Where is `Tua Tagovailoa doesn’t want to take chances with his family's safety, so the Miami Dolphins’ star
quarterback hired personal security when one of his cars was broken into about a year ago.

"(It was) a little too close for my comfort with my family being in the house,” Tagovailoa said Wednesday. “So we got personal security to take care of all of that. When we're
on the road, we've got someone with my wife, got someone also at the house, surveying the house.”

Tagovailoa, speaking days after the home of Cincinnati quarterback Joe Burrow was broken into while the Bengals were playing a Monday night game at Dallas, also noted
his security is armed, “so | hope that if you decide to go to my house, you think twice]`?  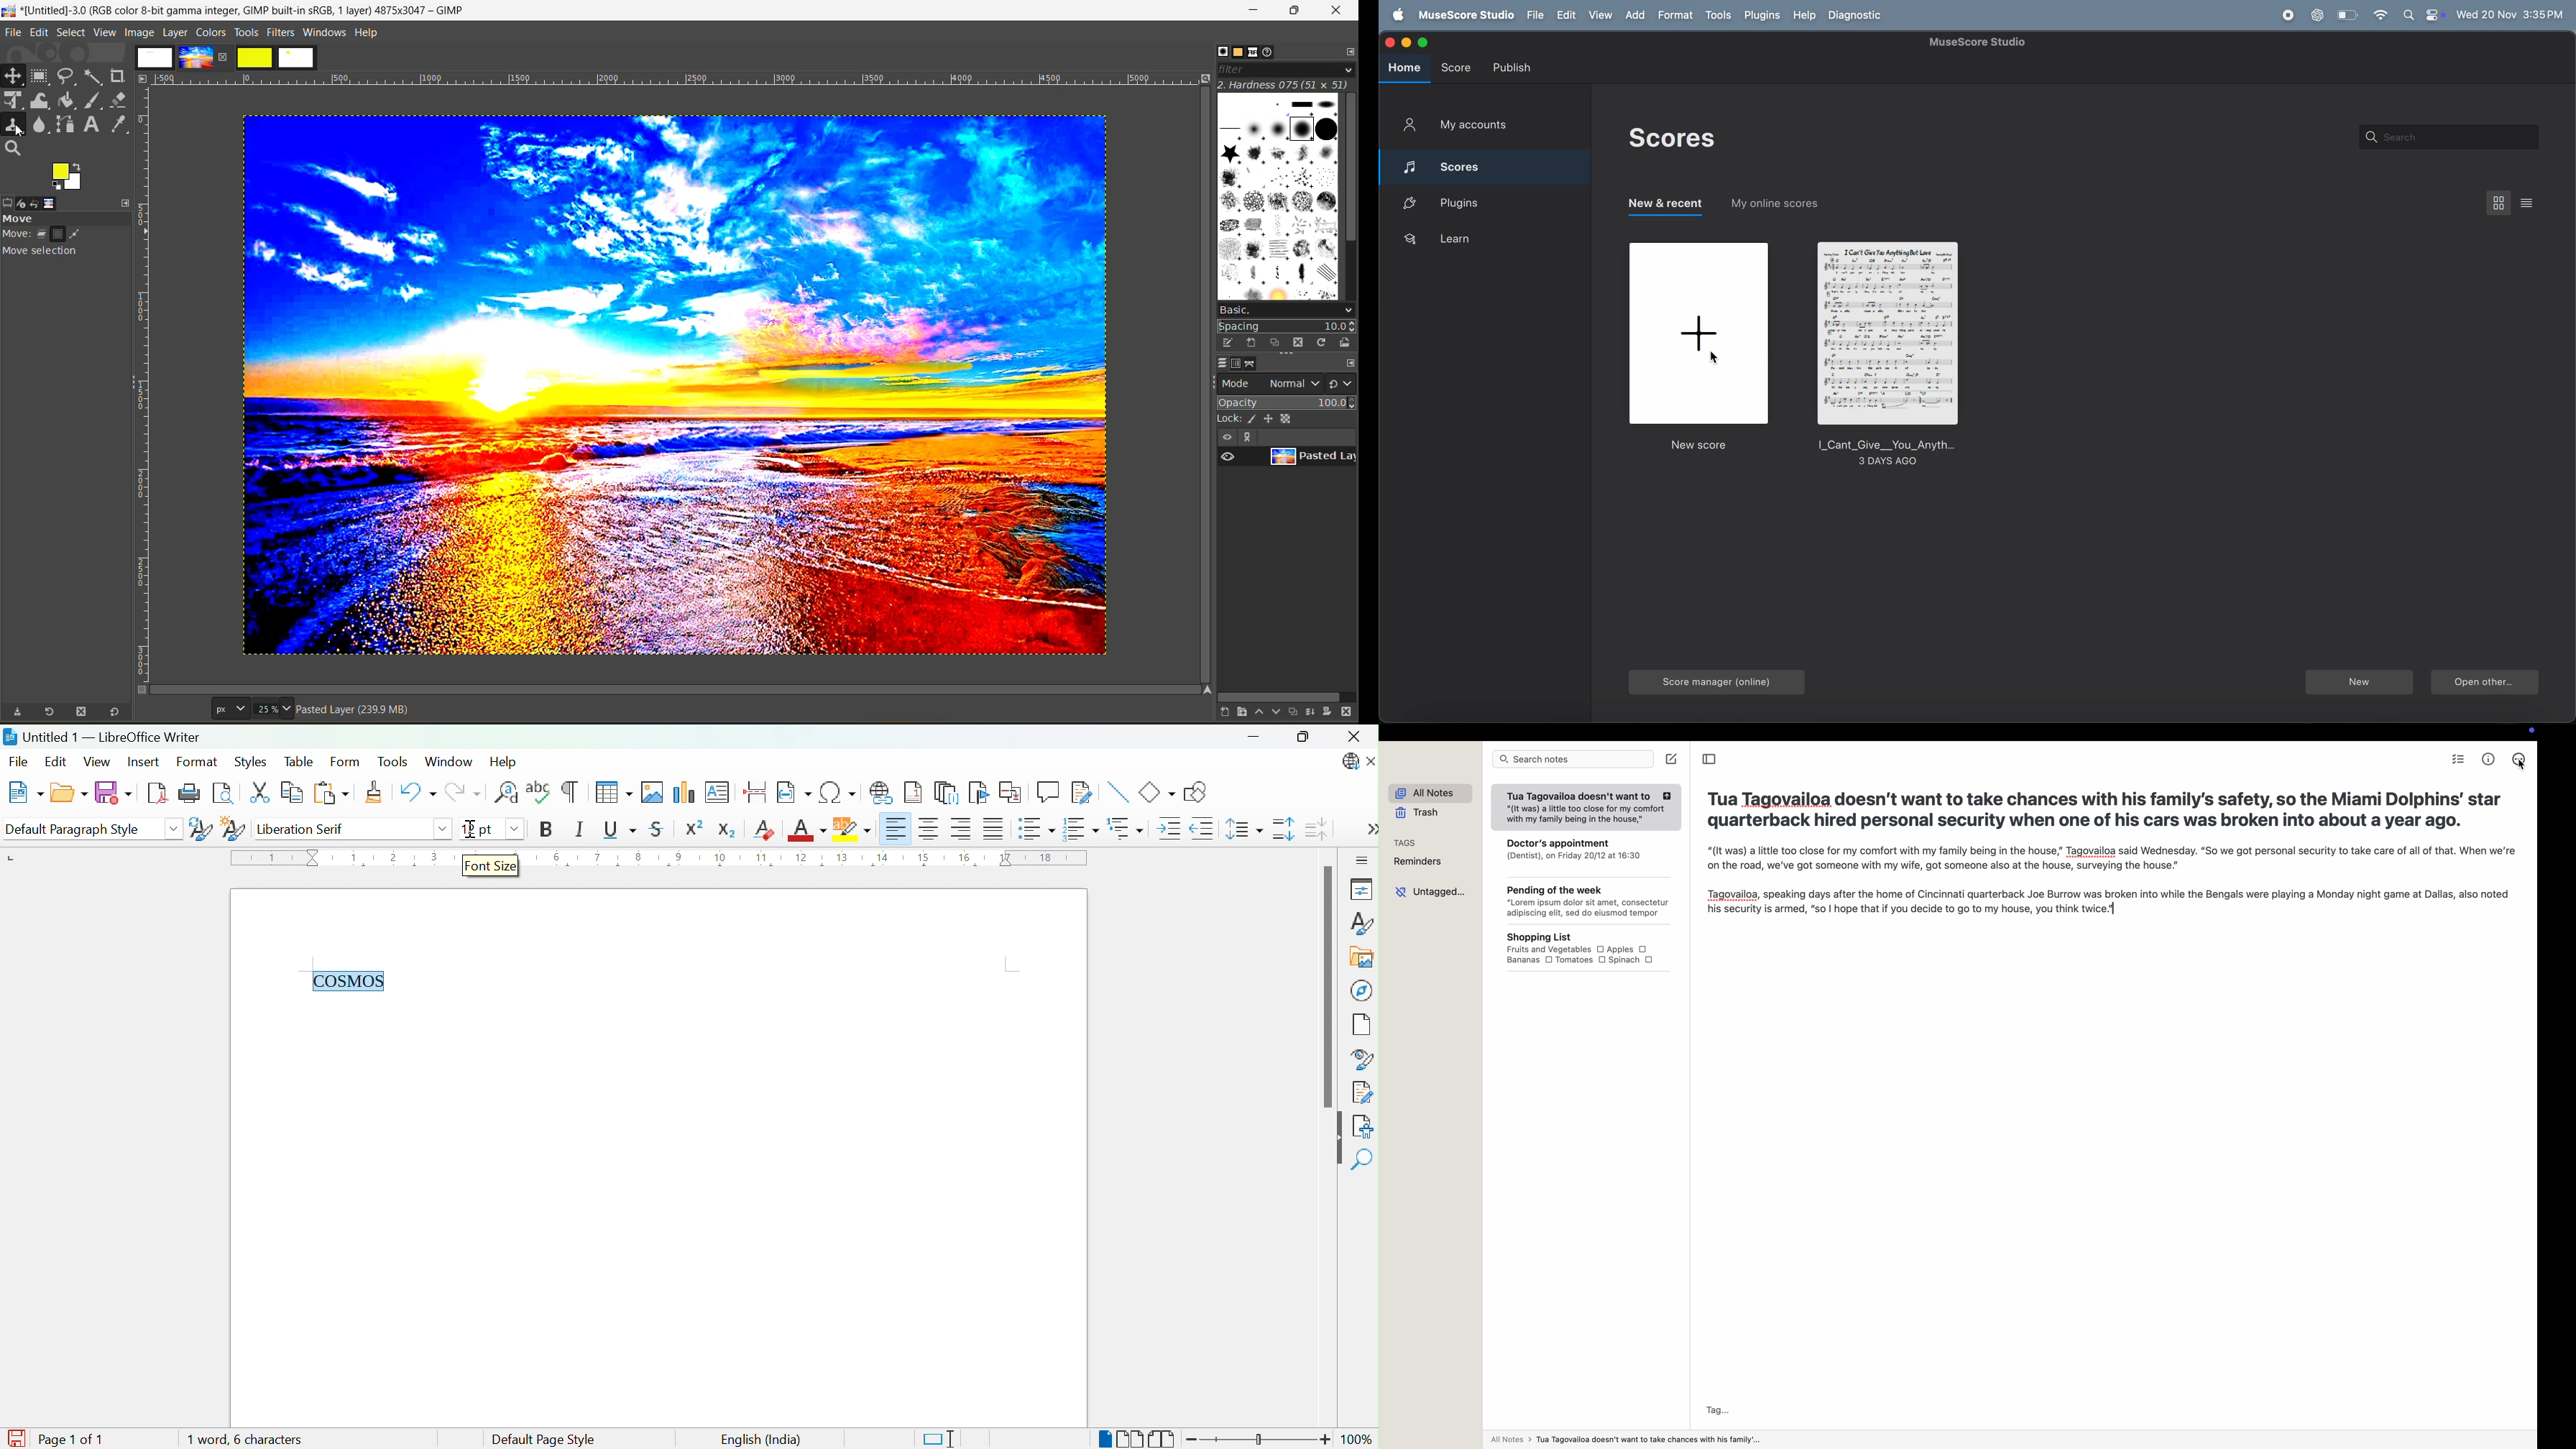 Tua Tagovailoa doesn’t want to take chances with his family's safety, so the Miami Dolphins’ star
quarterback hired personal security when one of his cars was broken into about a year ago.

"(It was) a little too close for my comfort with my family being in the house,” Tagovailoa said Wednesday. “So we got personal security to take care of all of that. When we're
on the road, we've got someone with my wife, got someone also at the house, surveying the house.”

Tagovailoa, speaking days after the home of Cincinnati quarterback Joe Burrow was broken into while the Bengals were playing a Monday night game at Dallas, also noted
his security is armed, “so | hope that if you decide to go to my house, you think twice] is located at coordinates (2102, 854).